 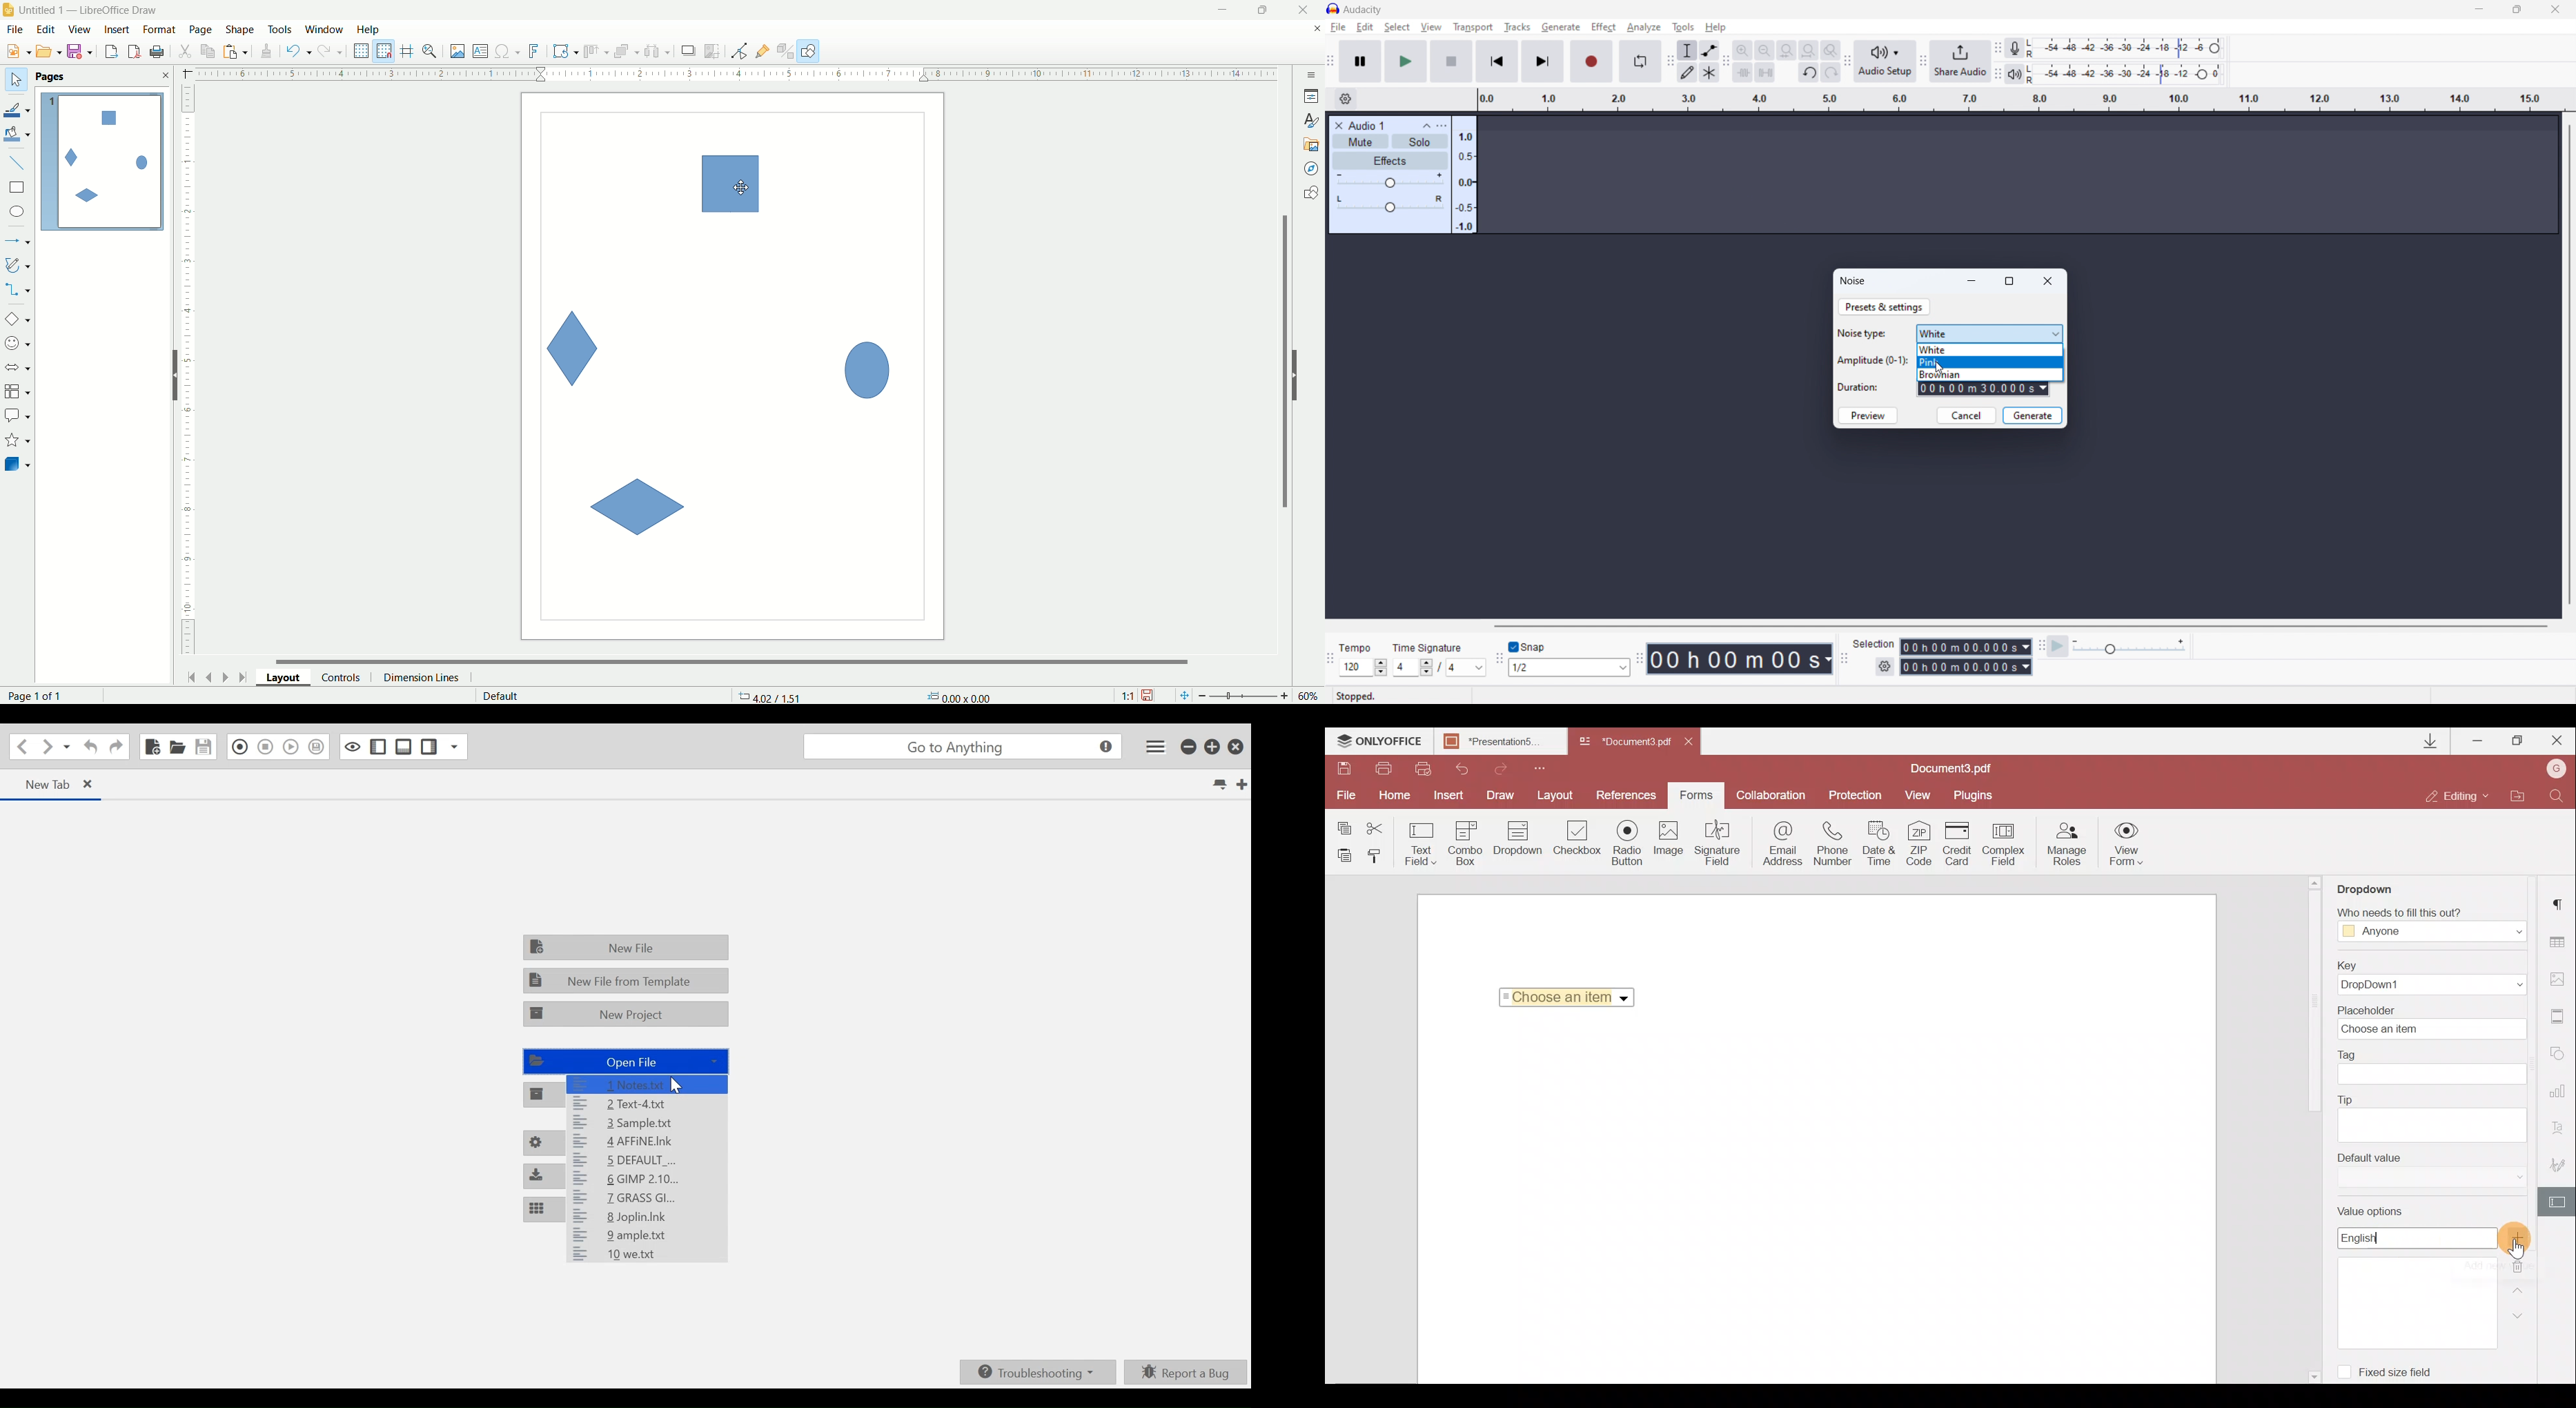 I want to click on help, so click(x=1715, y=27).